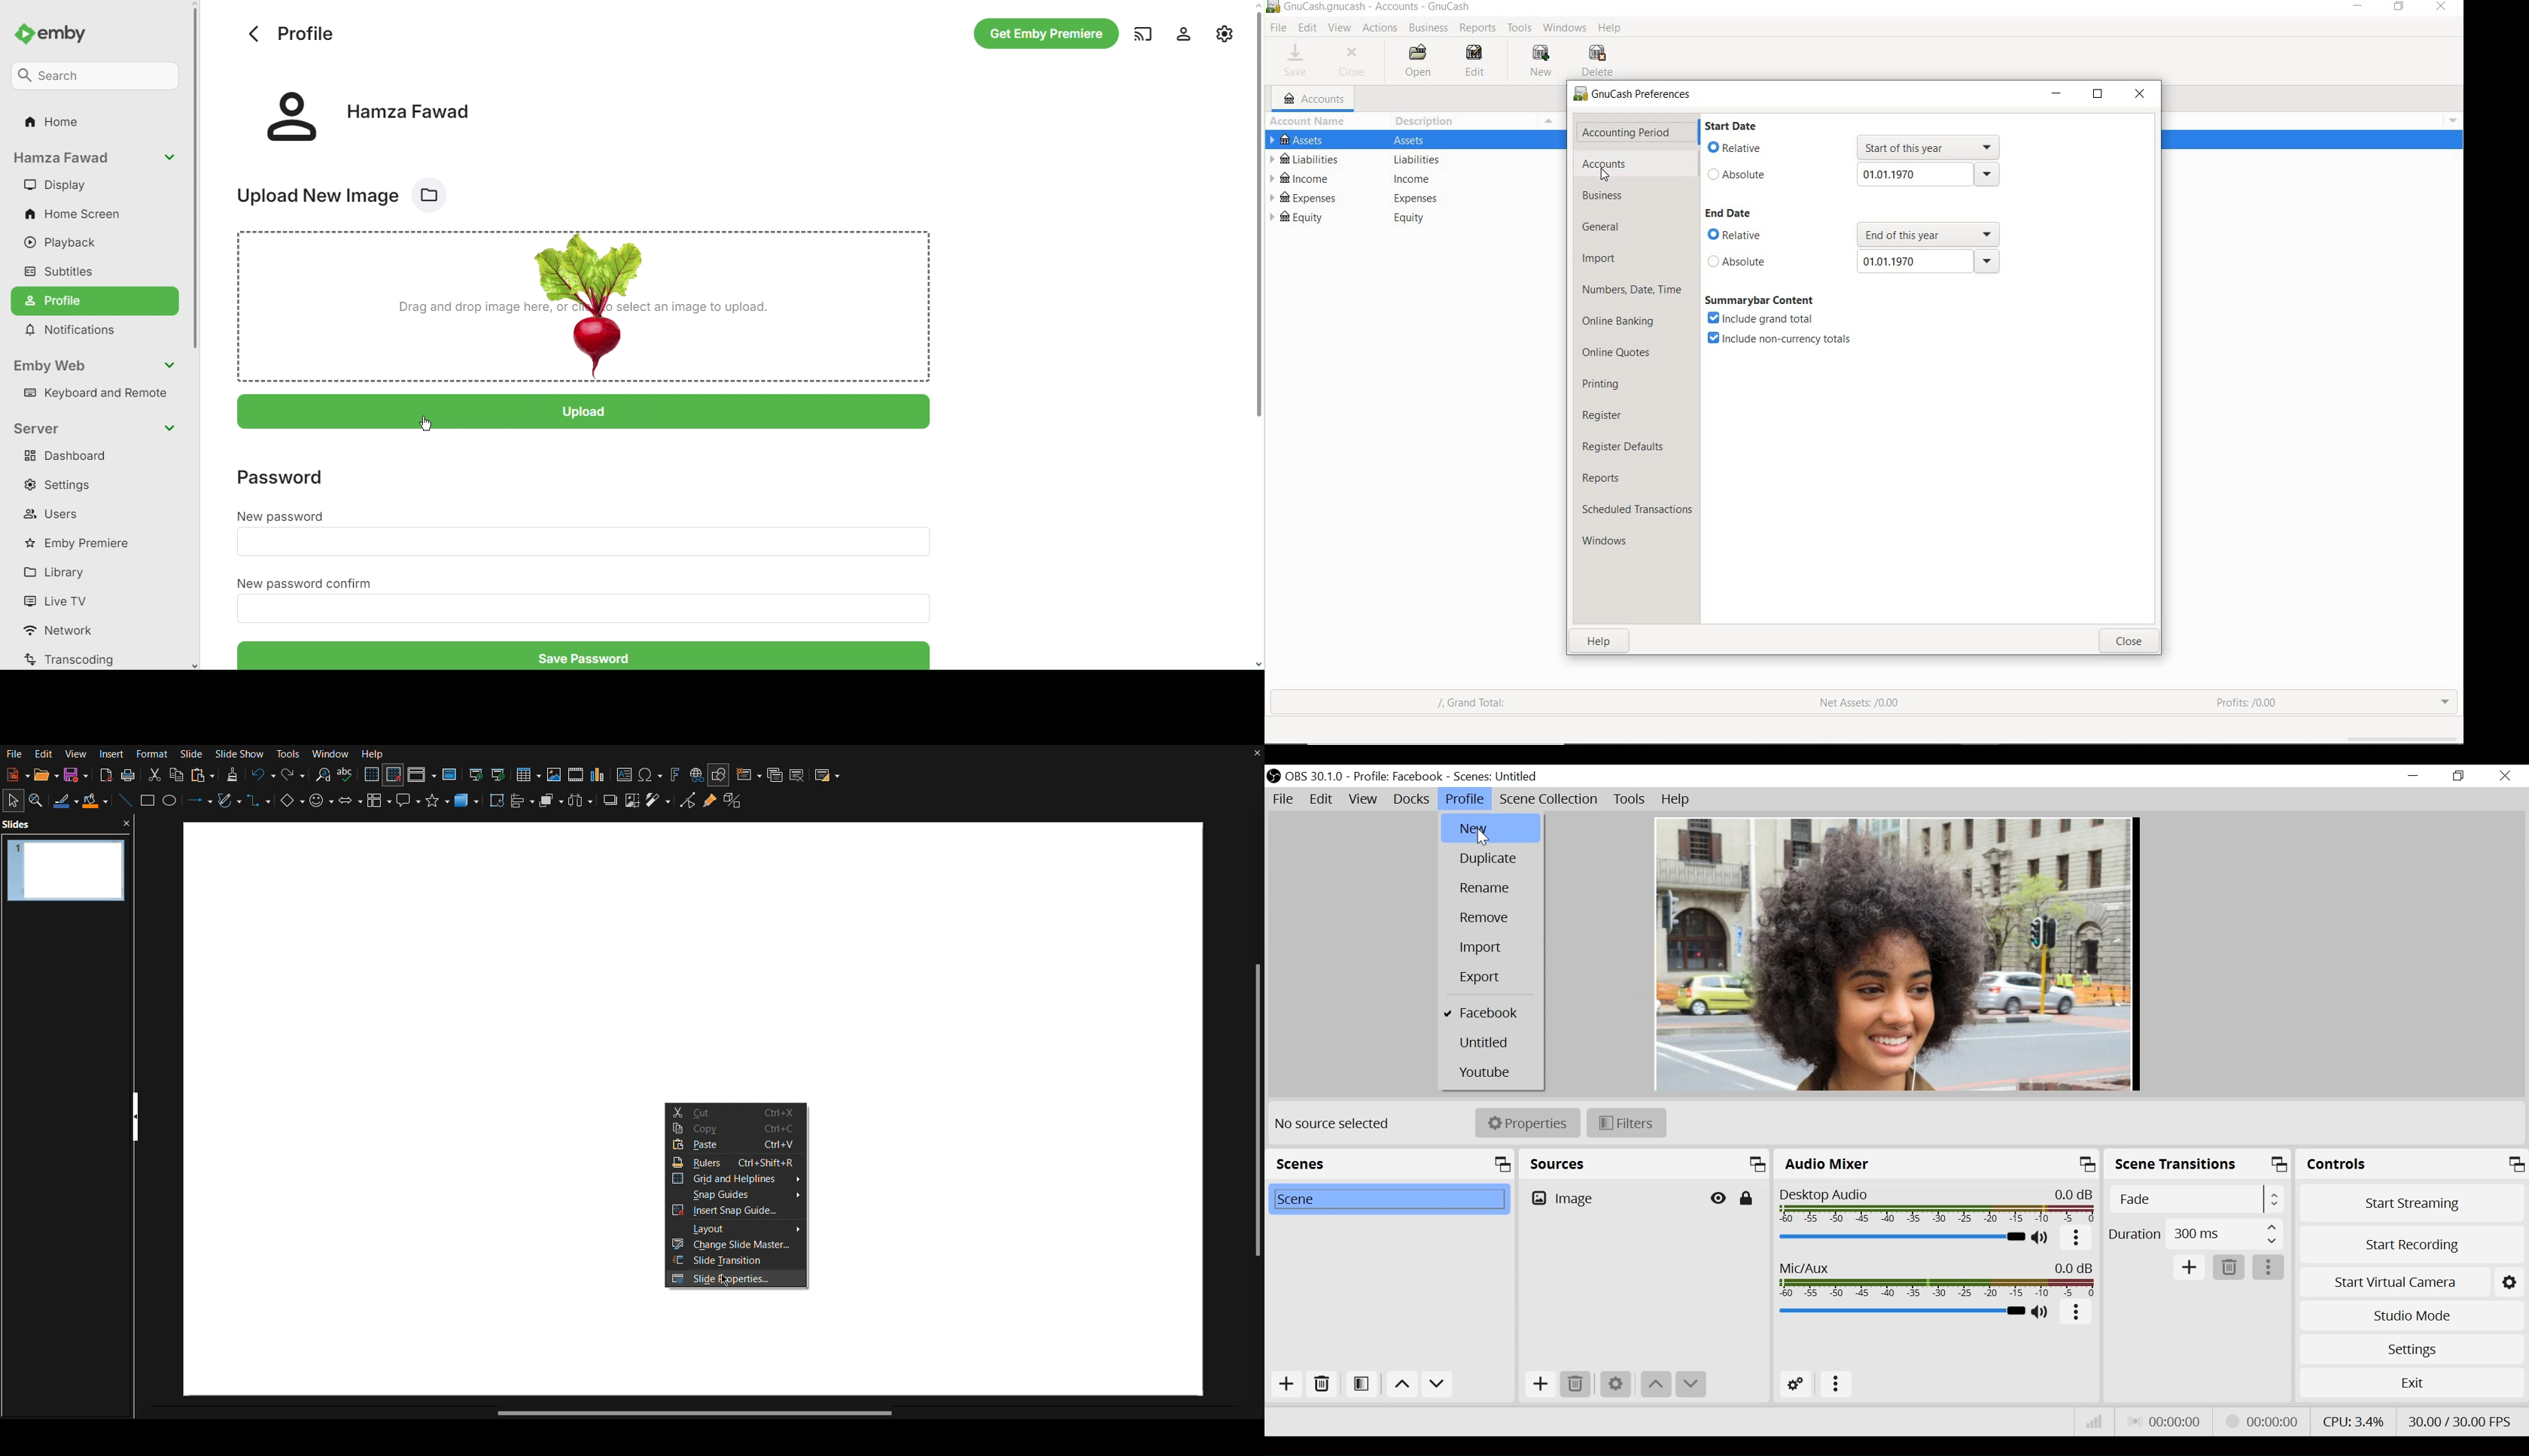  I want to click on Add, so click(1283, 1386).